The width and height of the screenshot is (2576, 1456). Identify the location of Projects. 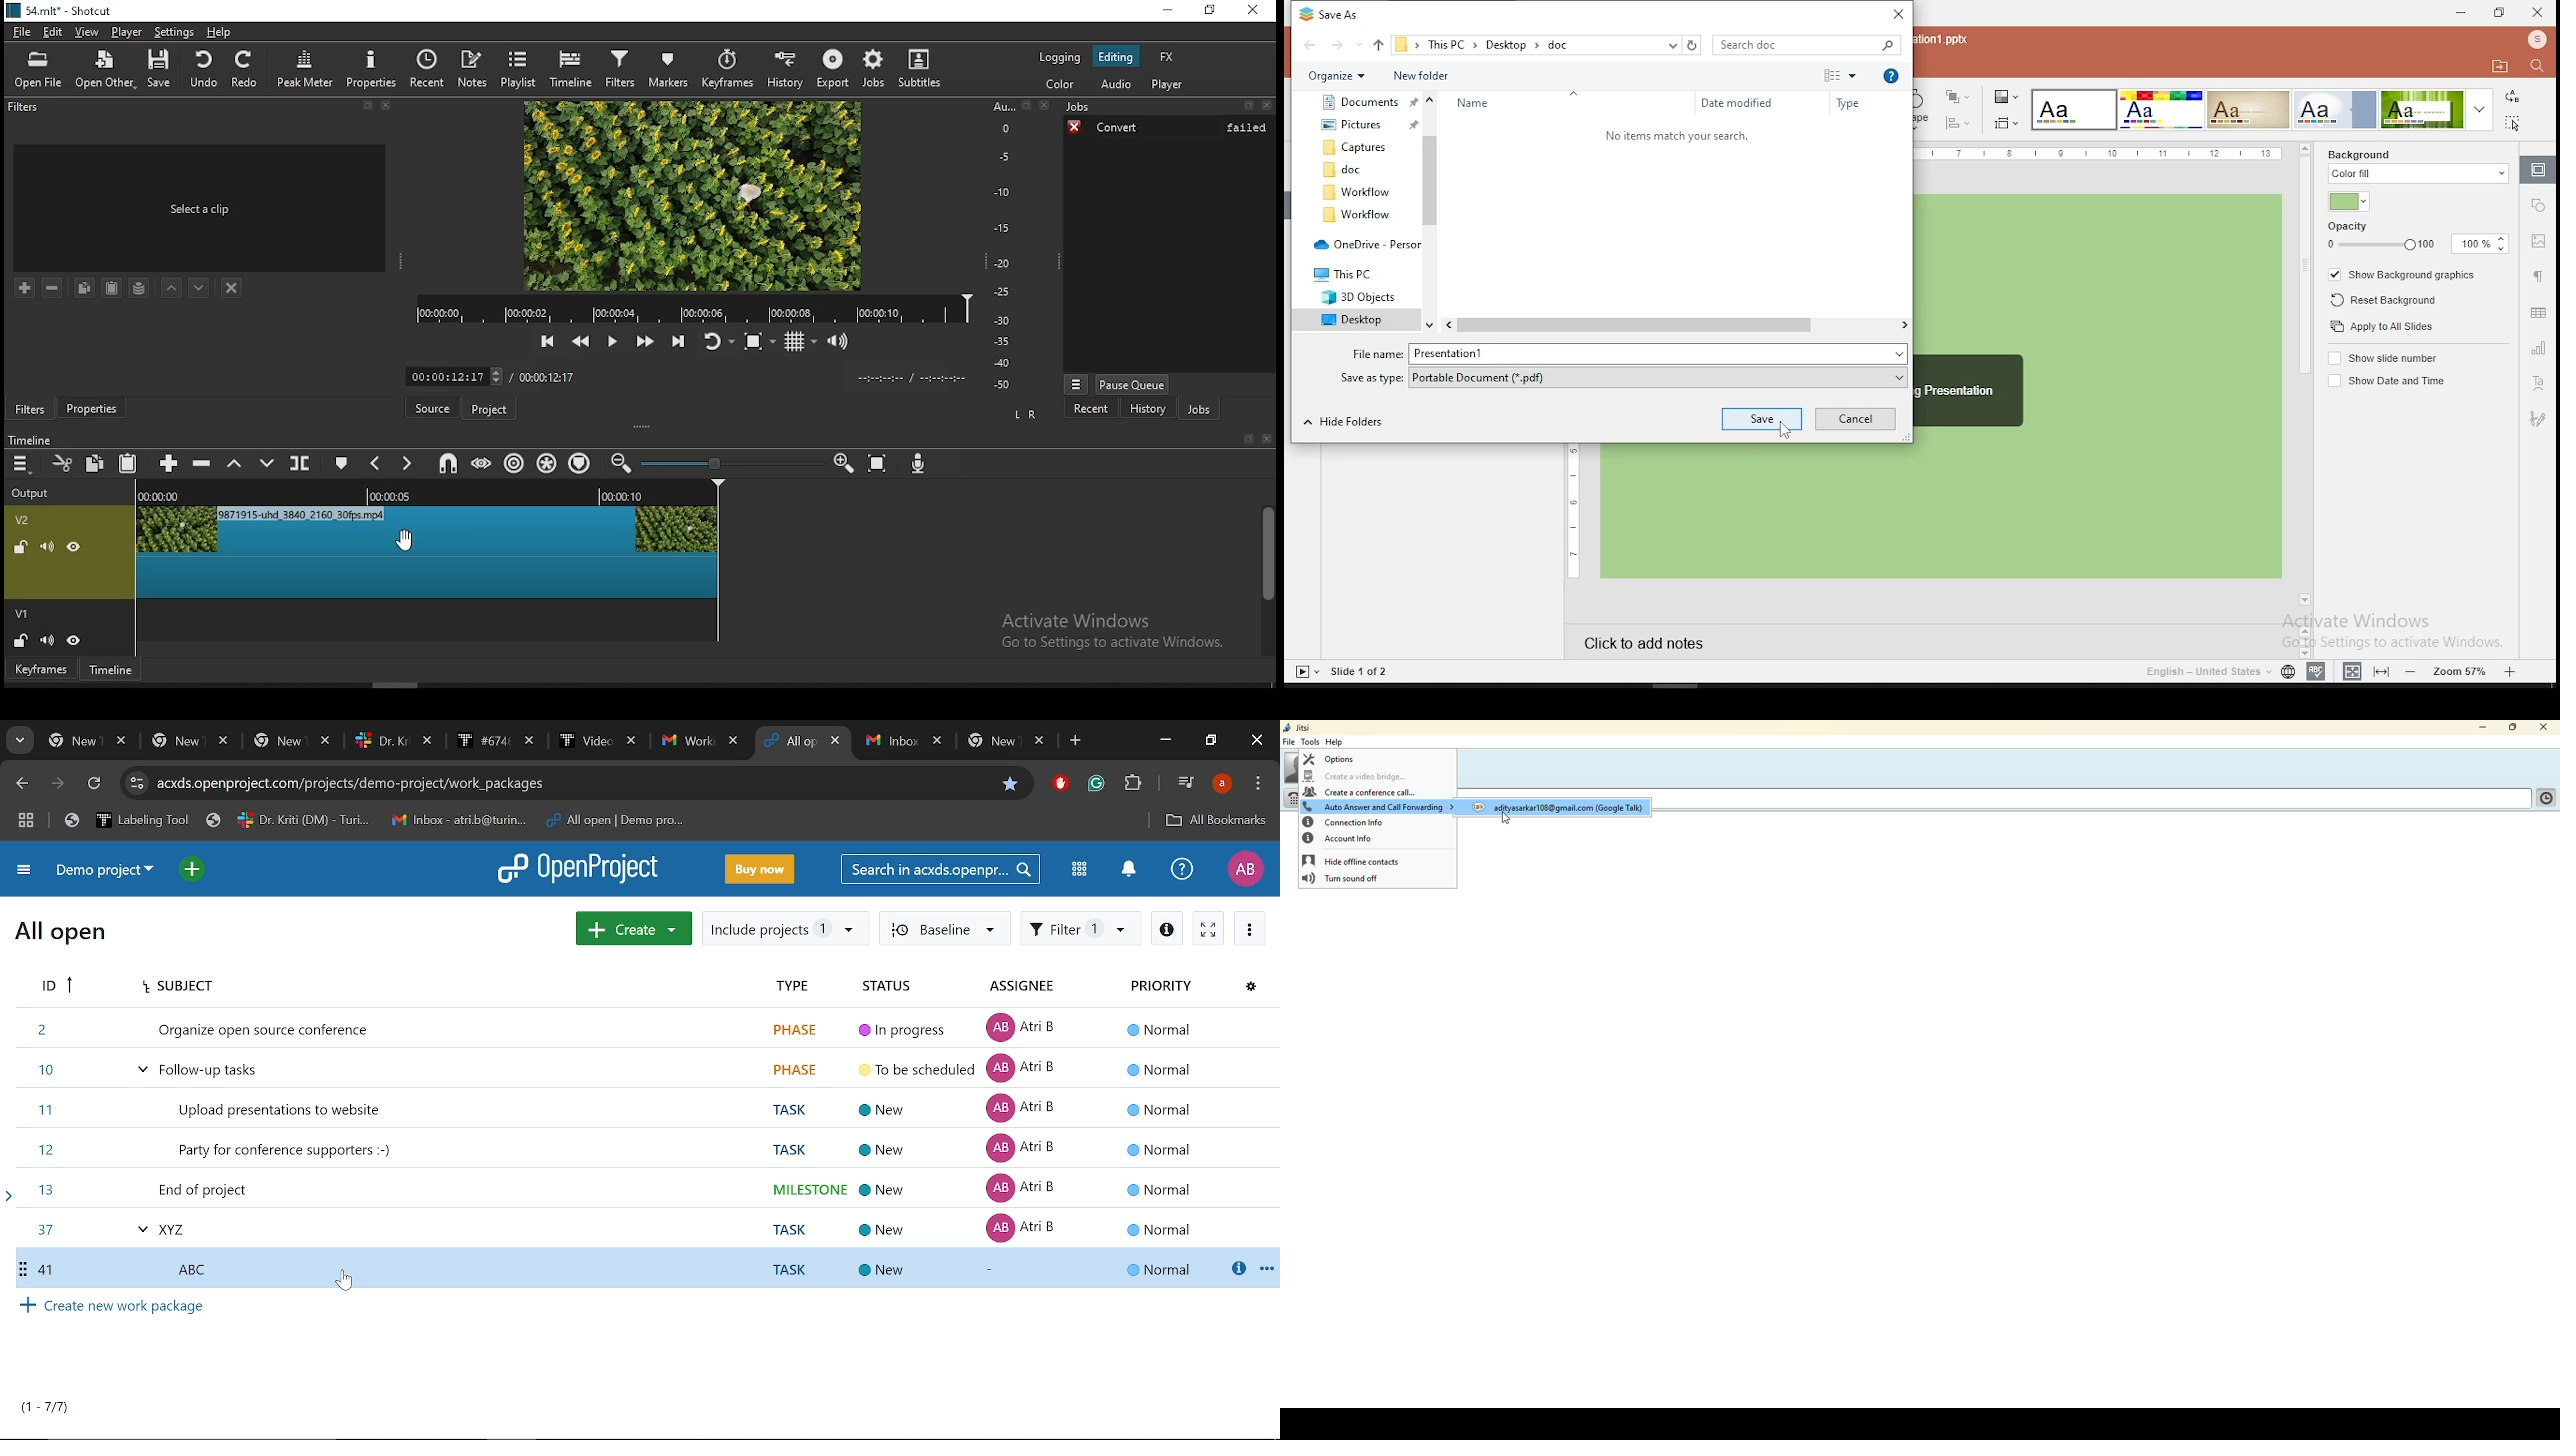
(234, 1130).